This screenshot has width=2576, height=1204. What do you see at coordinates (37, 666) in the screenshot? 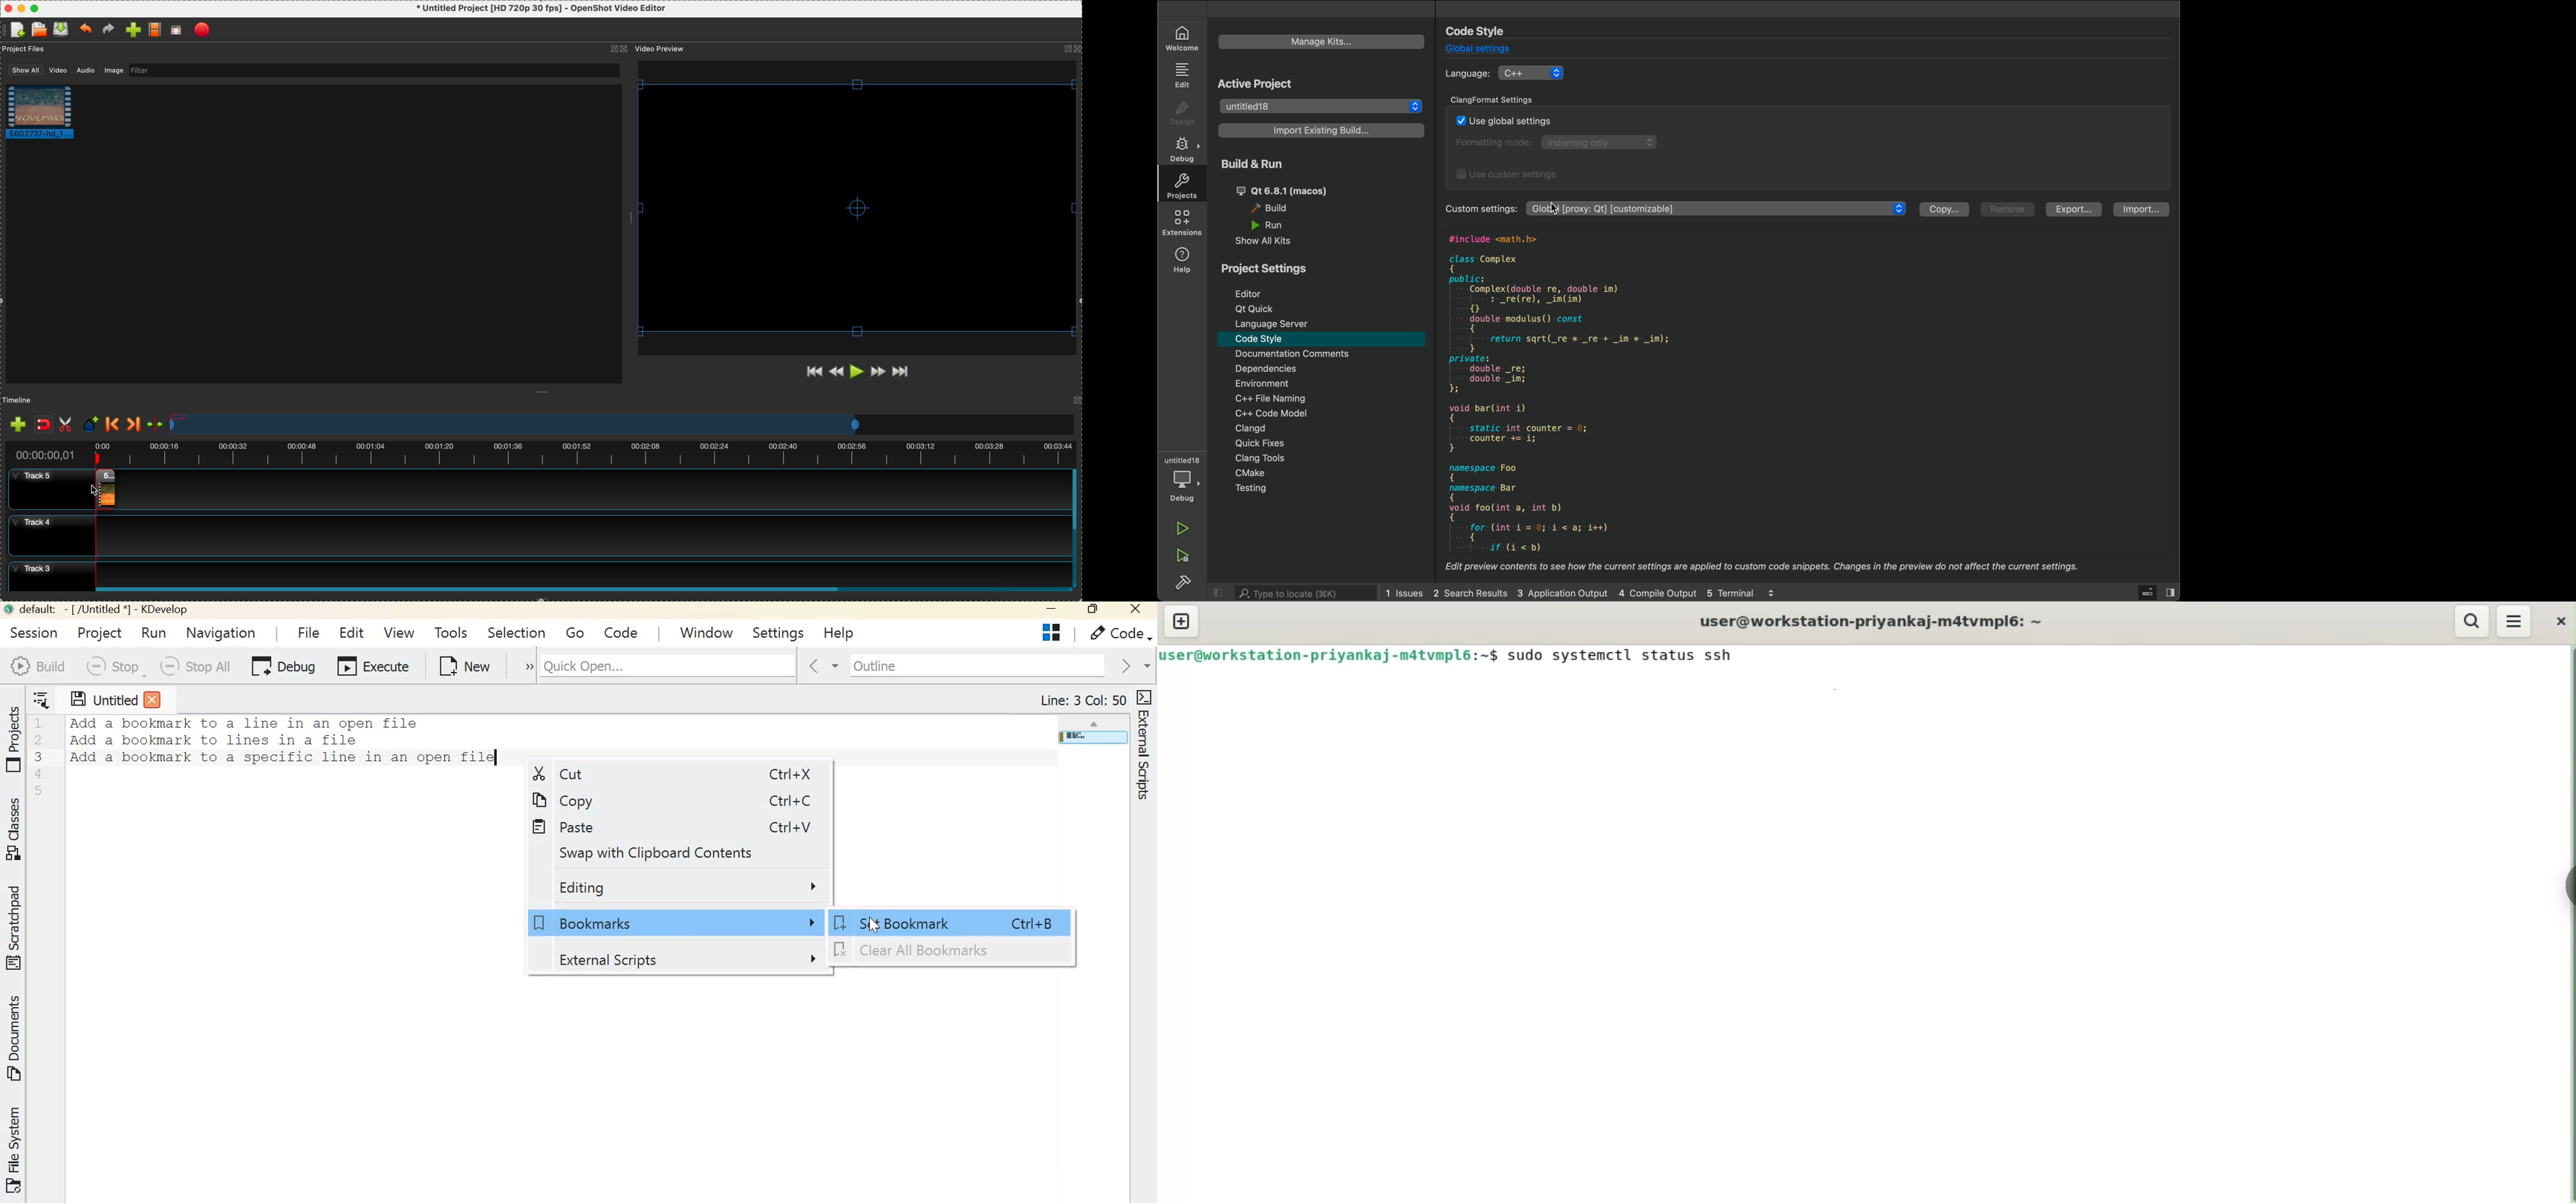
I see `Build` at bounding box center [37, 666].